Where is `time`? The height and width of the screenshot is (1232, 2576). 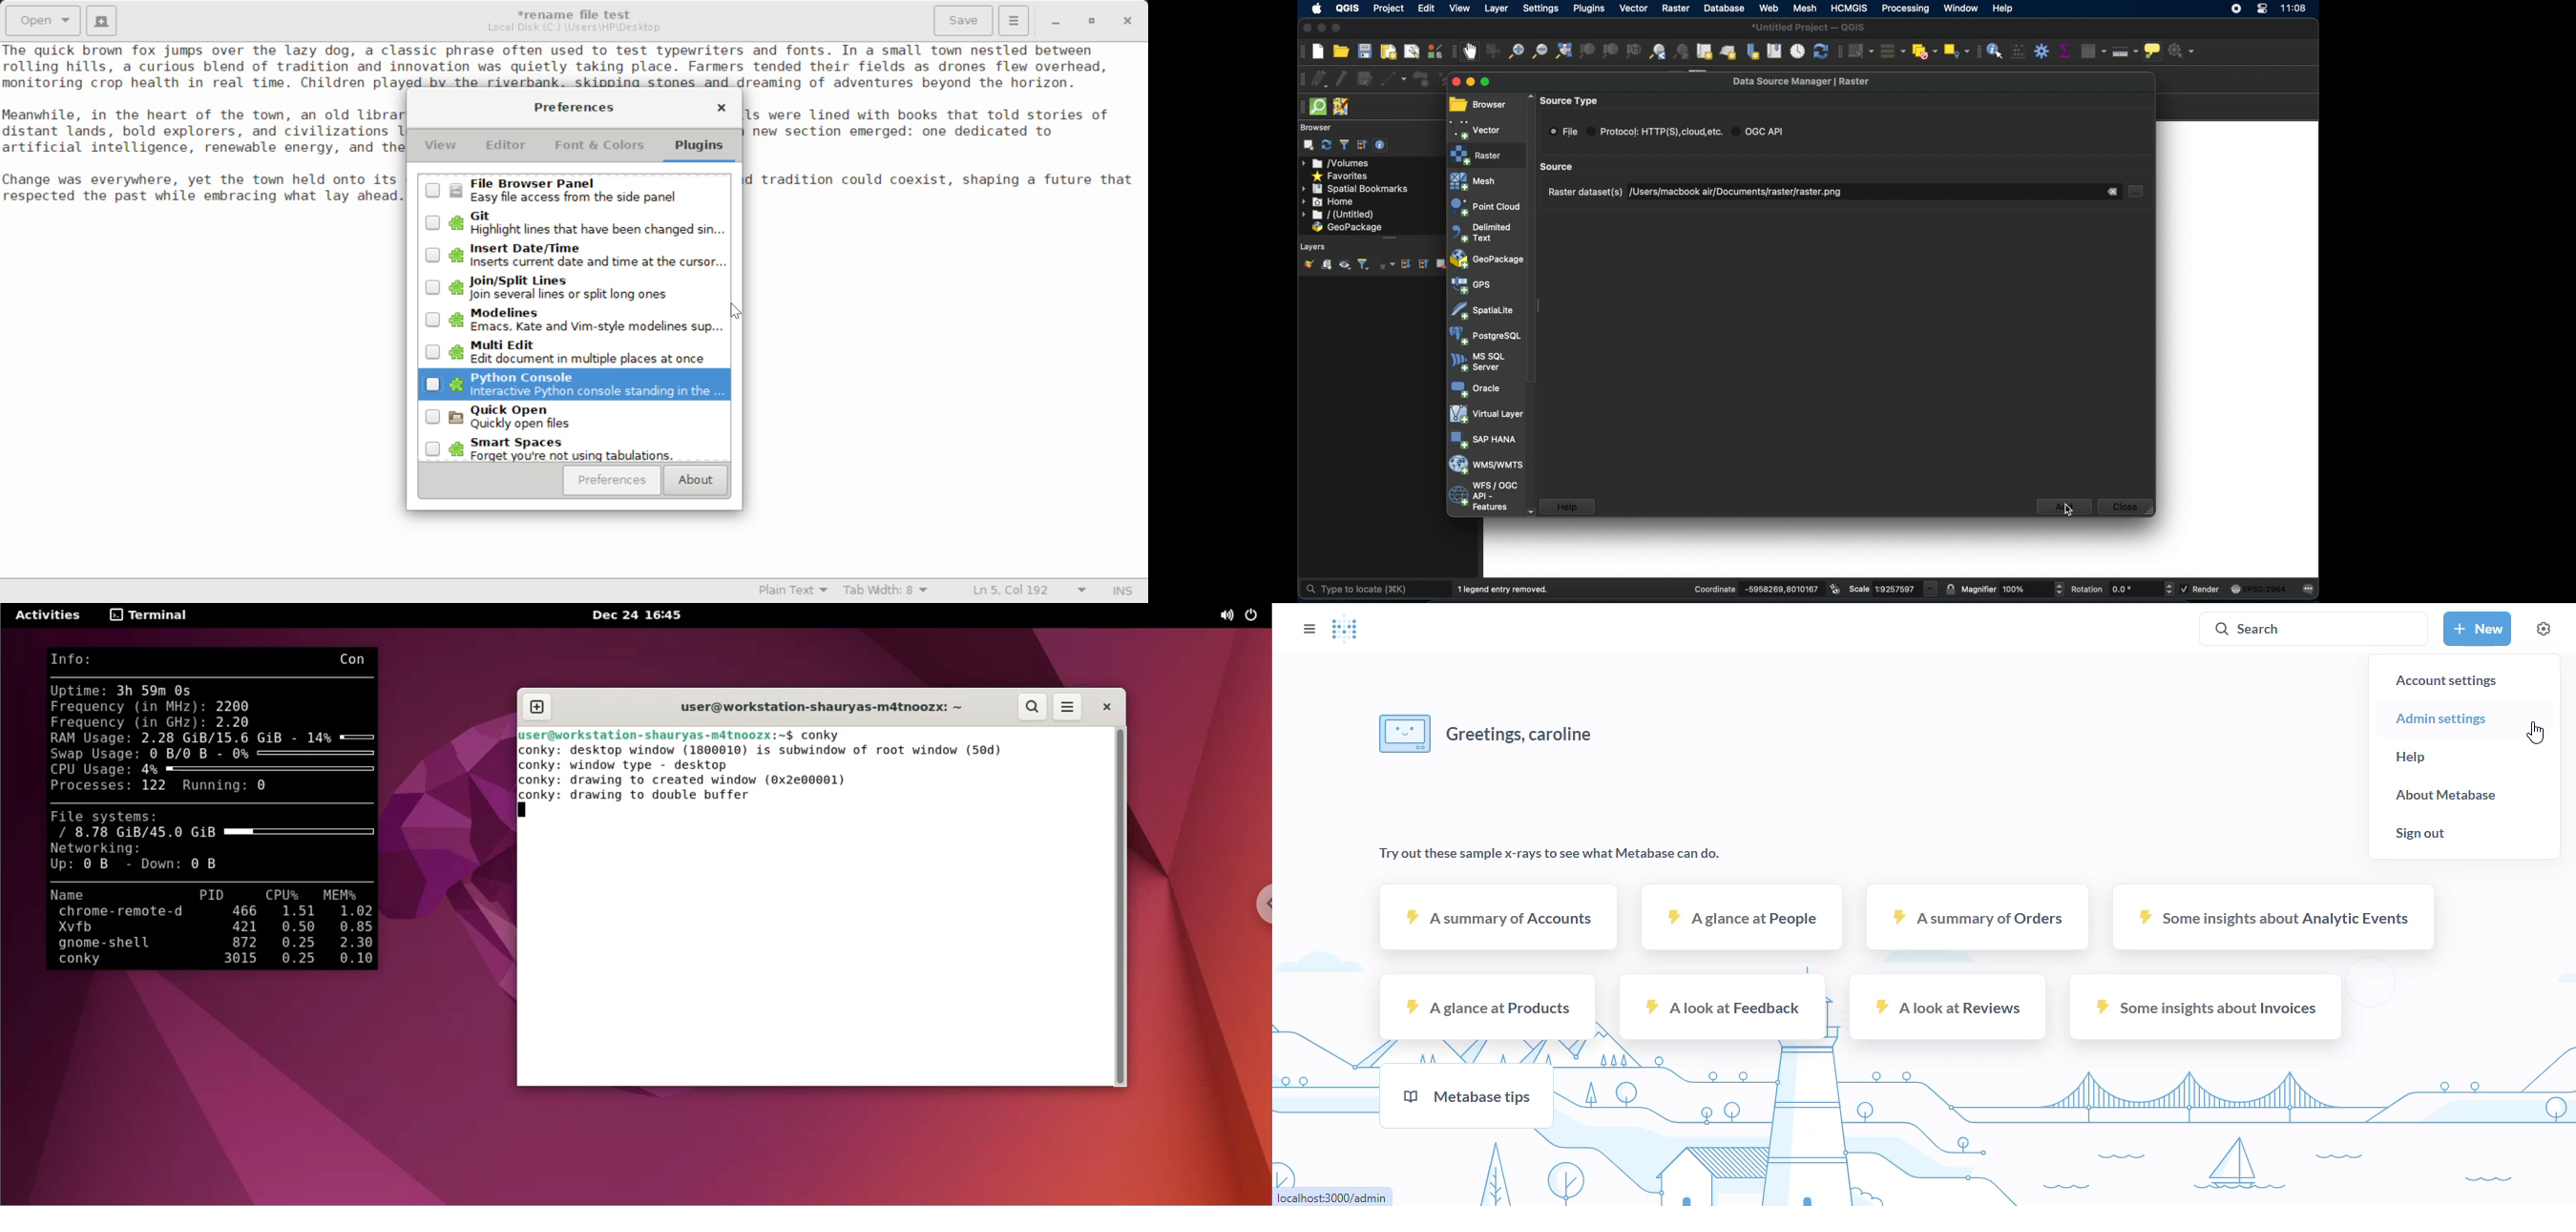
time is located at coordinates (2295, 9).